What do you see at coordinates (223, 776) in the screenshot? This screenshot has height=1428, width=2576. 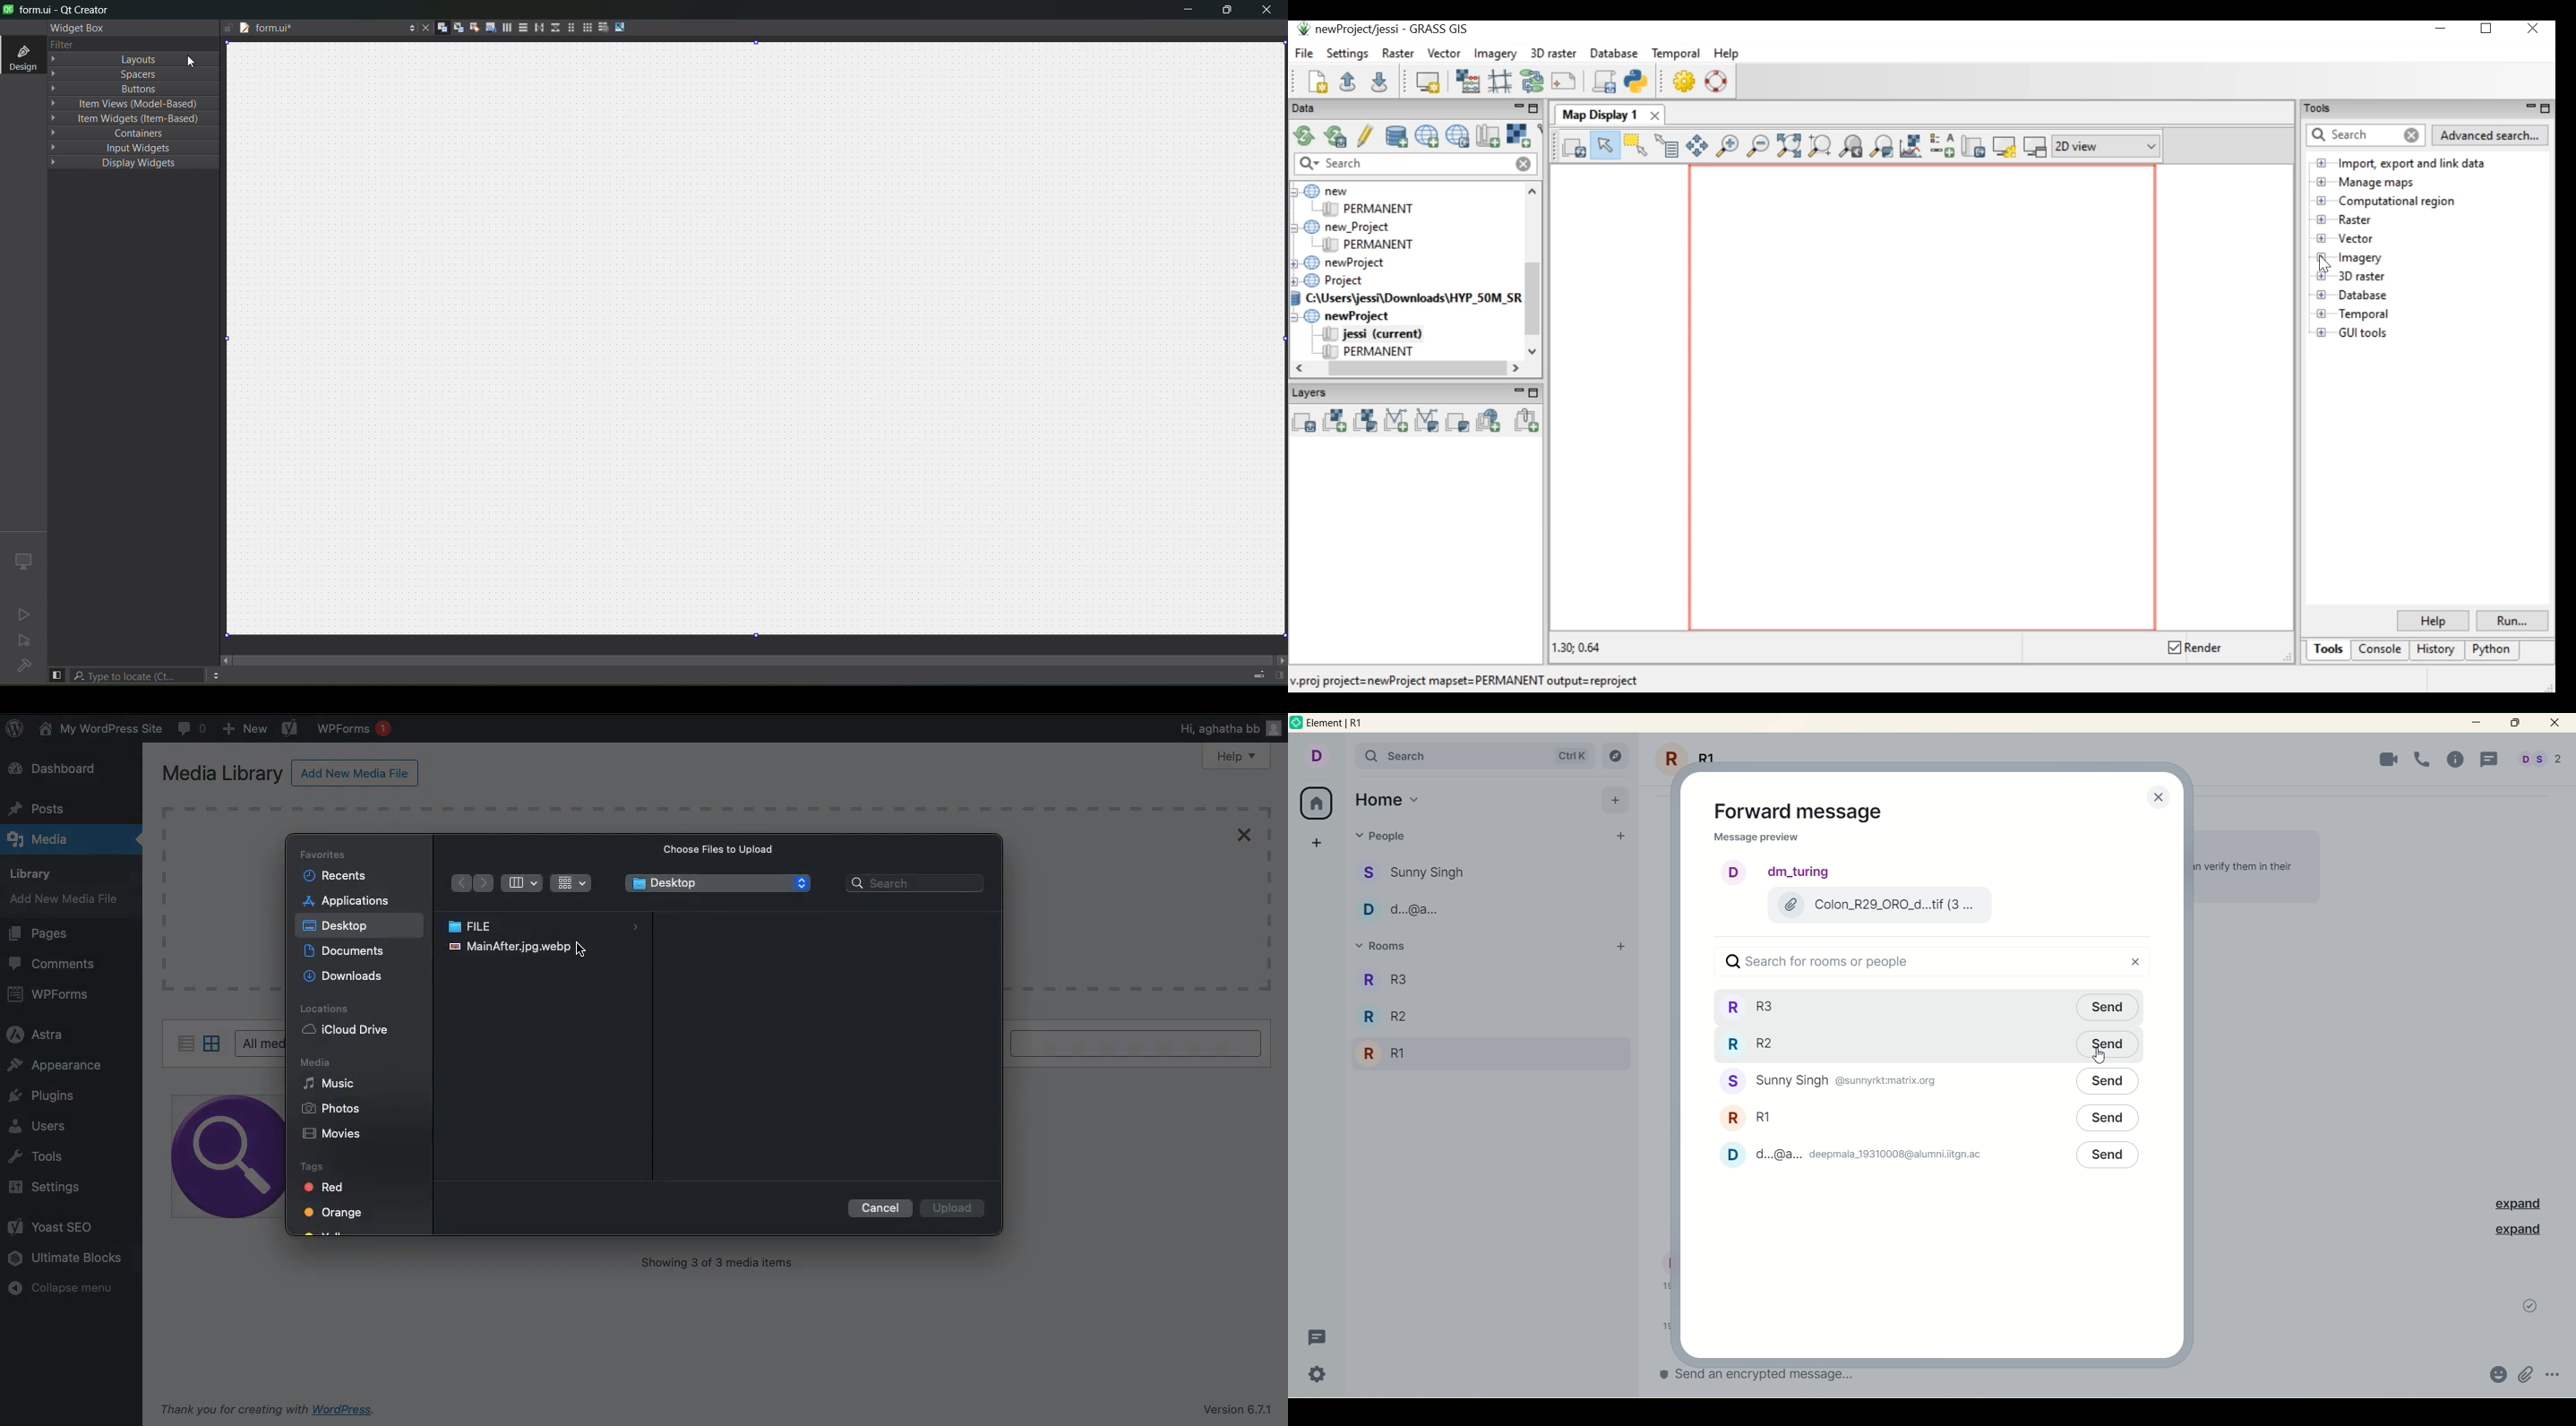 I see `Media library` at bounding box center [223, 776].